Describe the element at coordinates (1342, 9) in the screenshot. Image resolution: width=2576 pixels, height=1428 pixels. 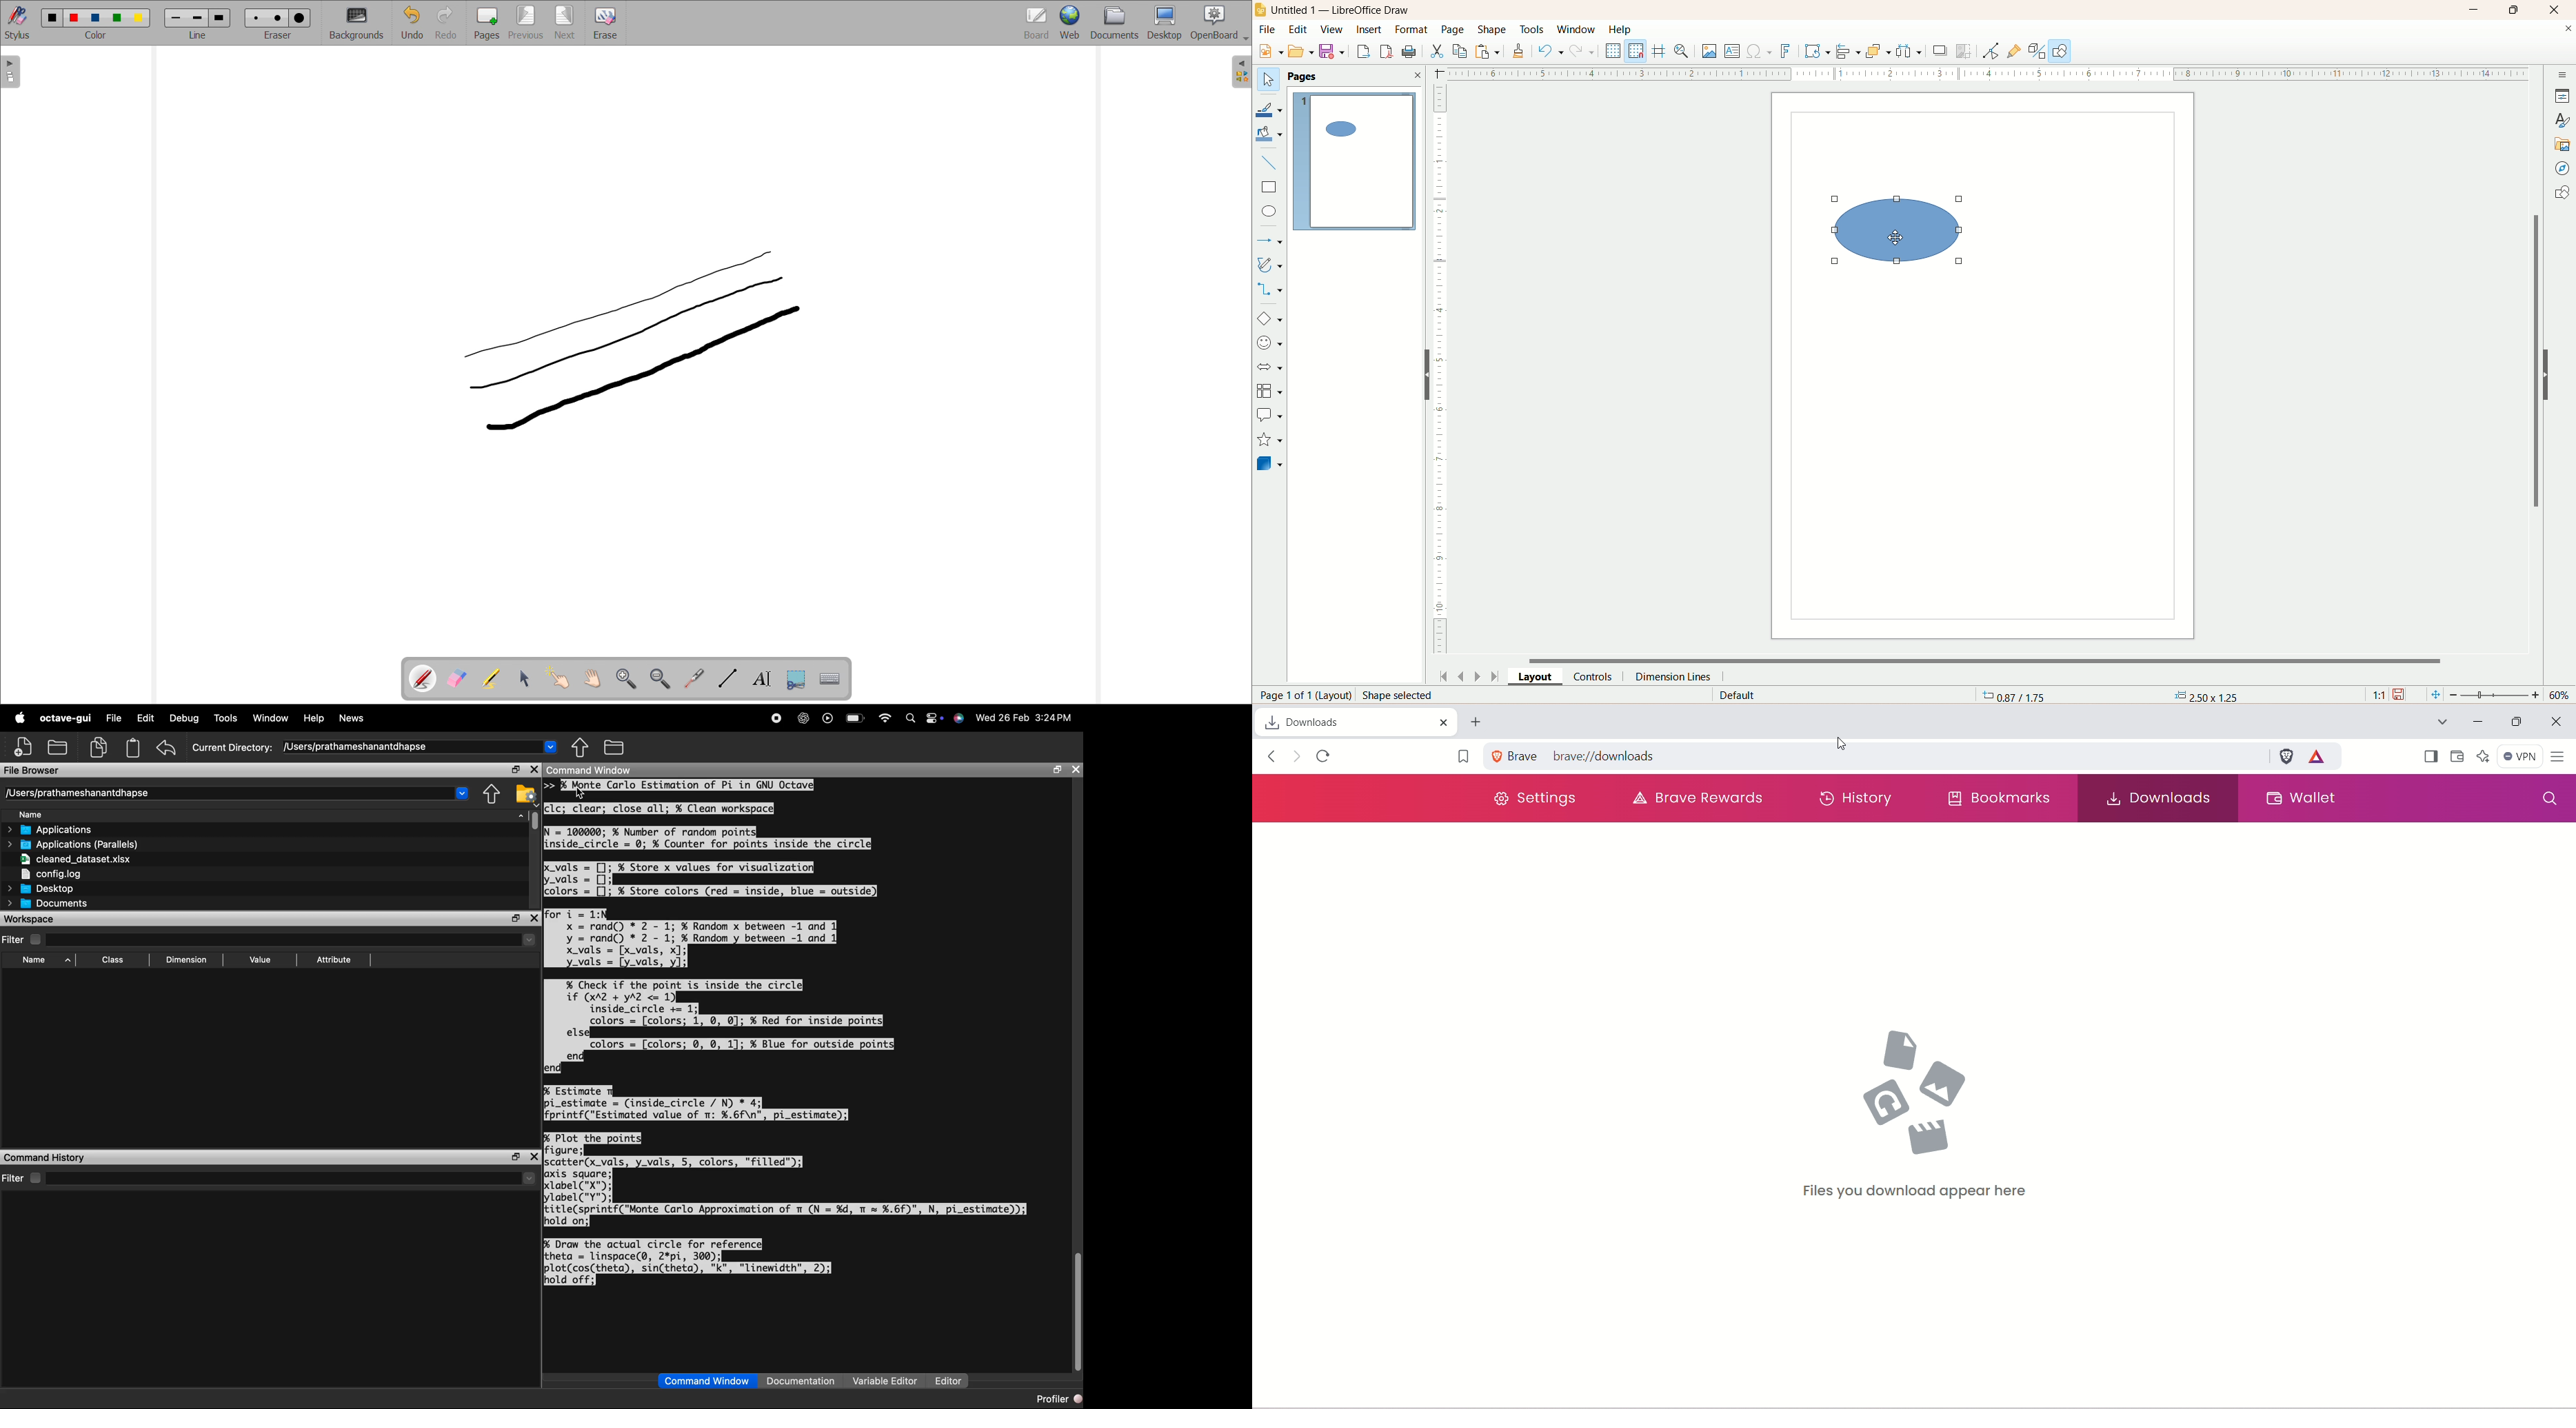
I see `title` at that location.